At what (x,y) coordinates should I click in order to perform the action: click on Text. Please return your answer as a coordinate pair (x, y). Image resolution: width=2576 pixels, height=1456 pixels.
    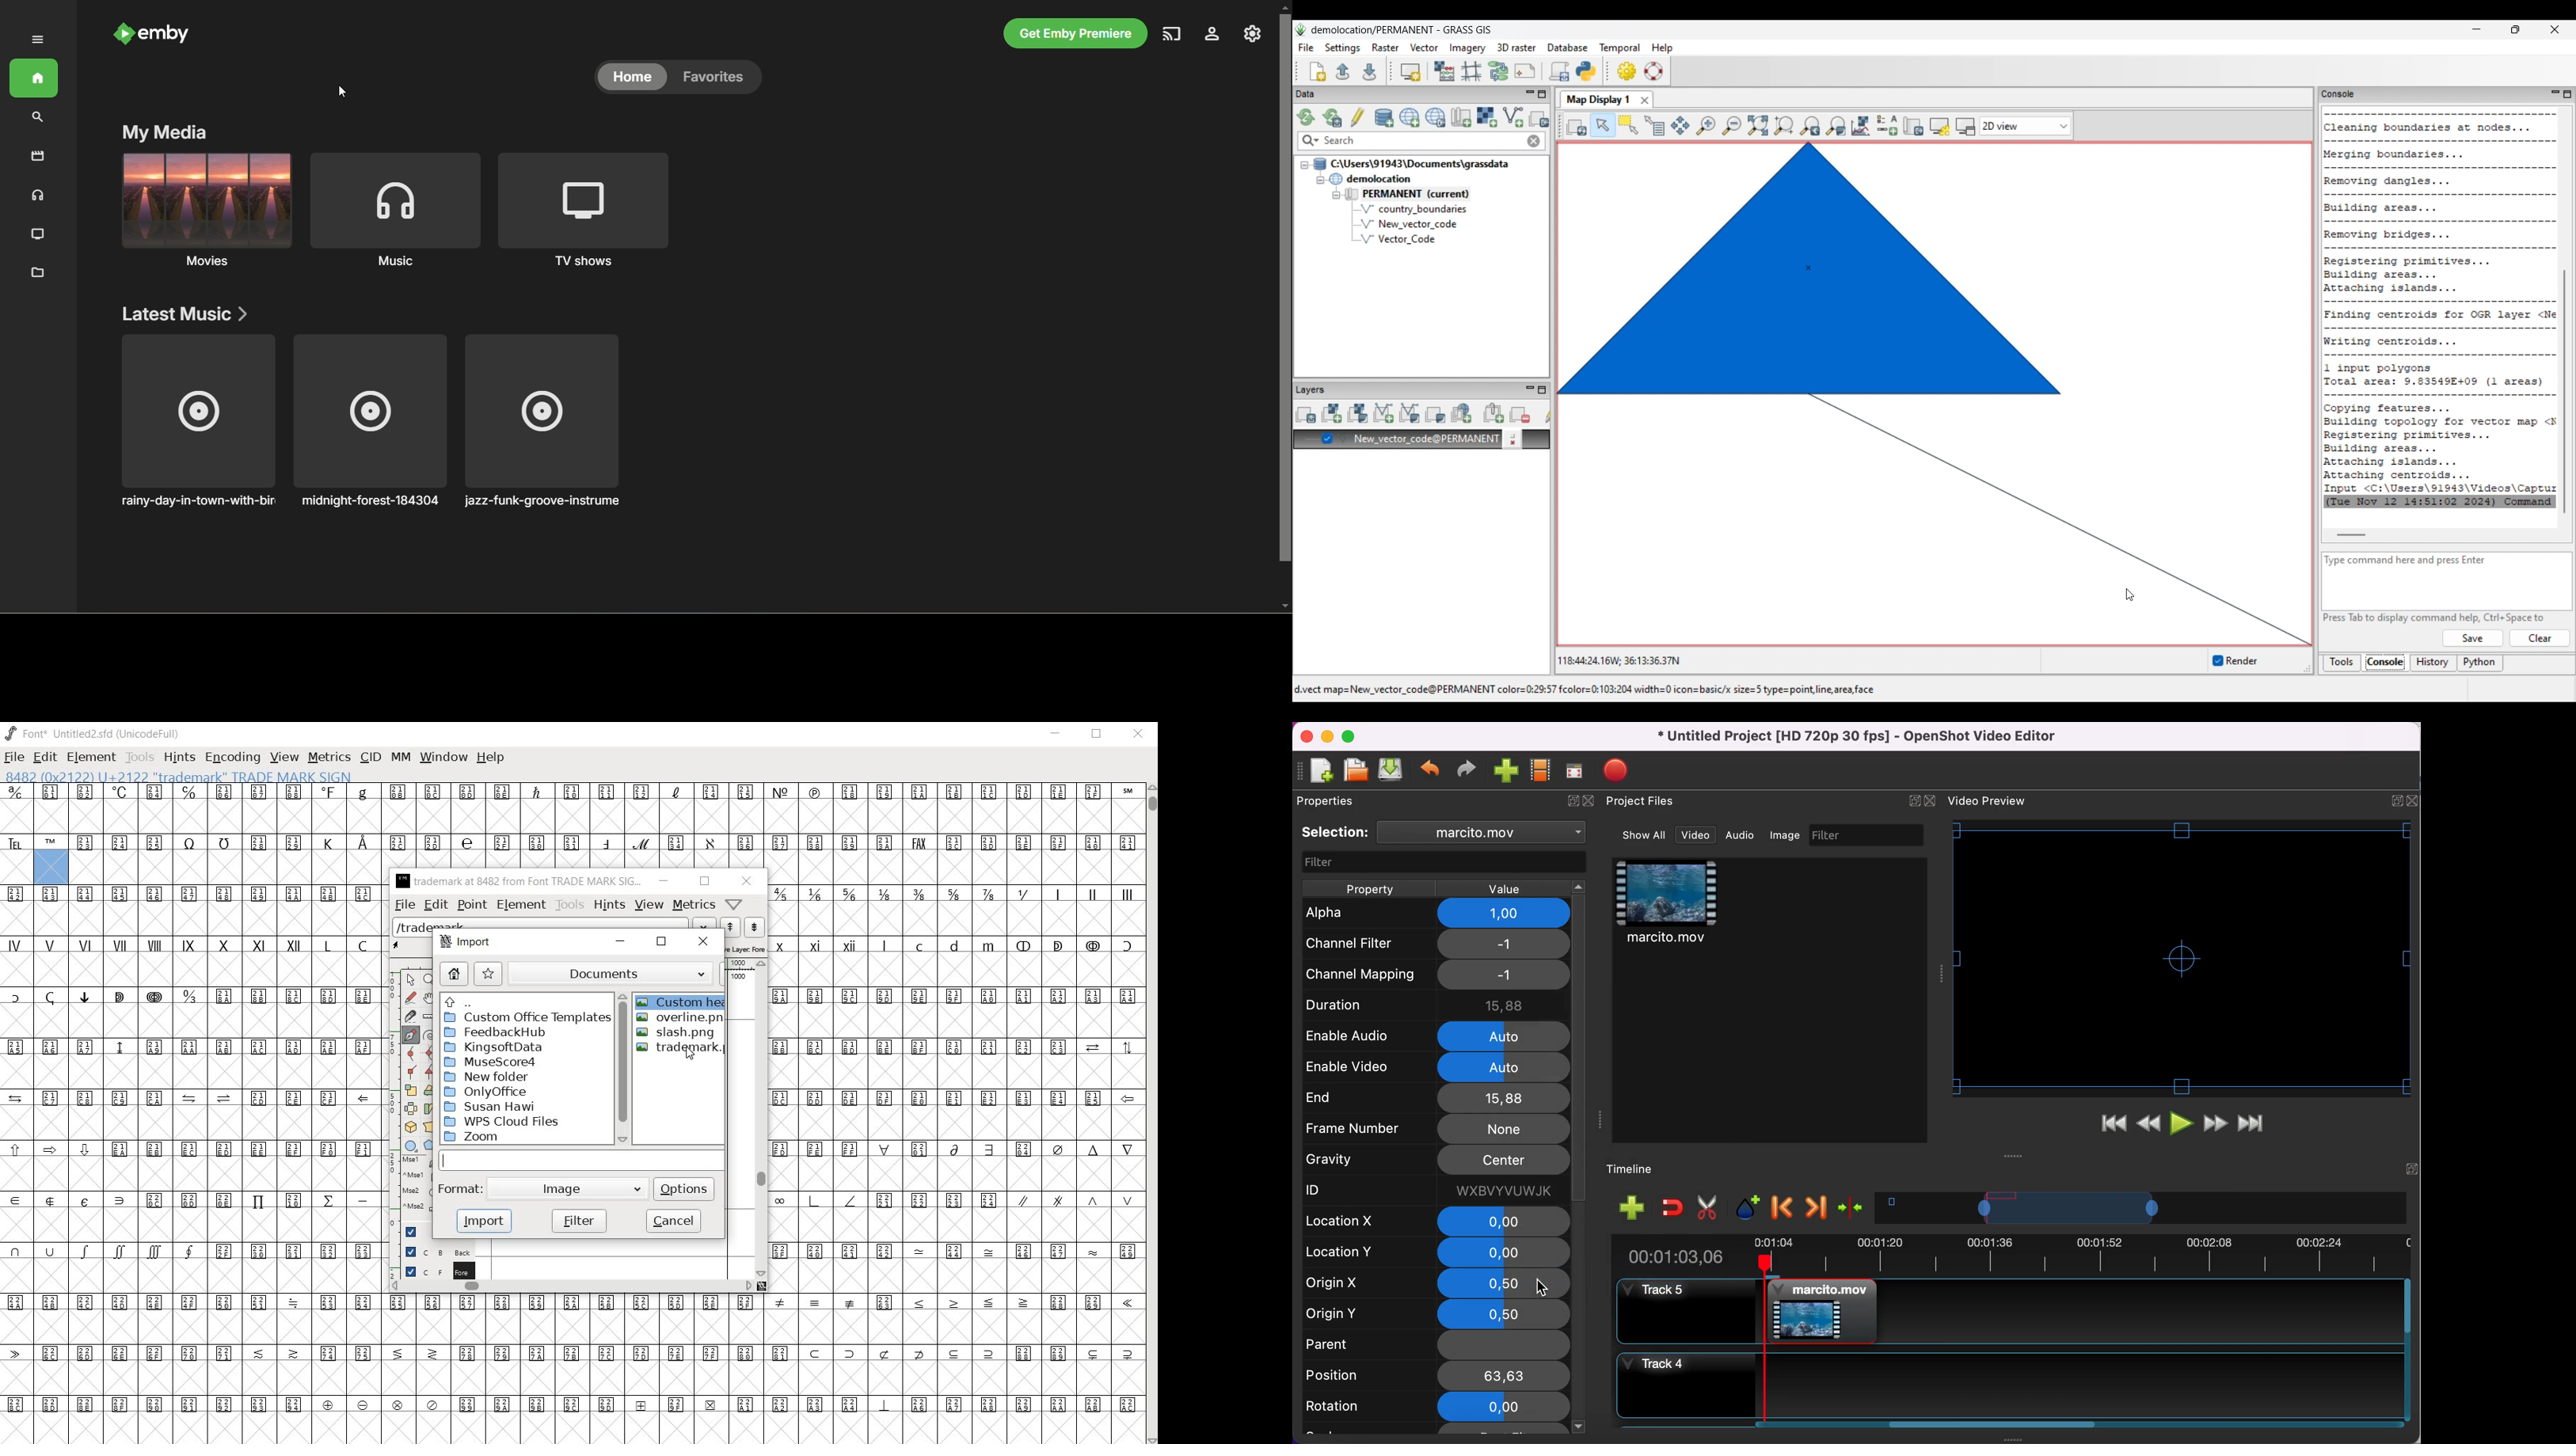
    Looking at the image, I should click on (1987, 801).